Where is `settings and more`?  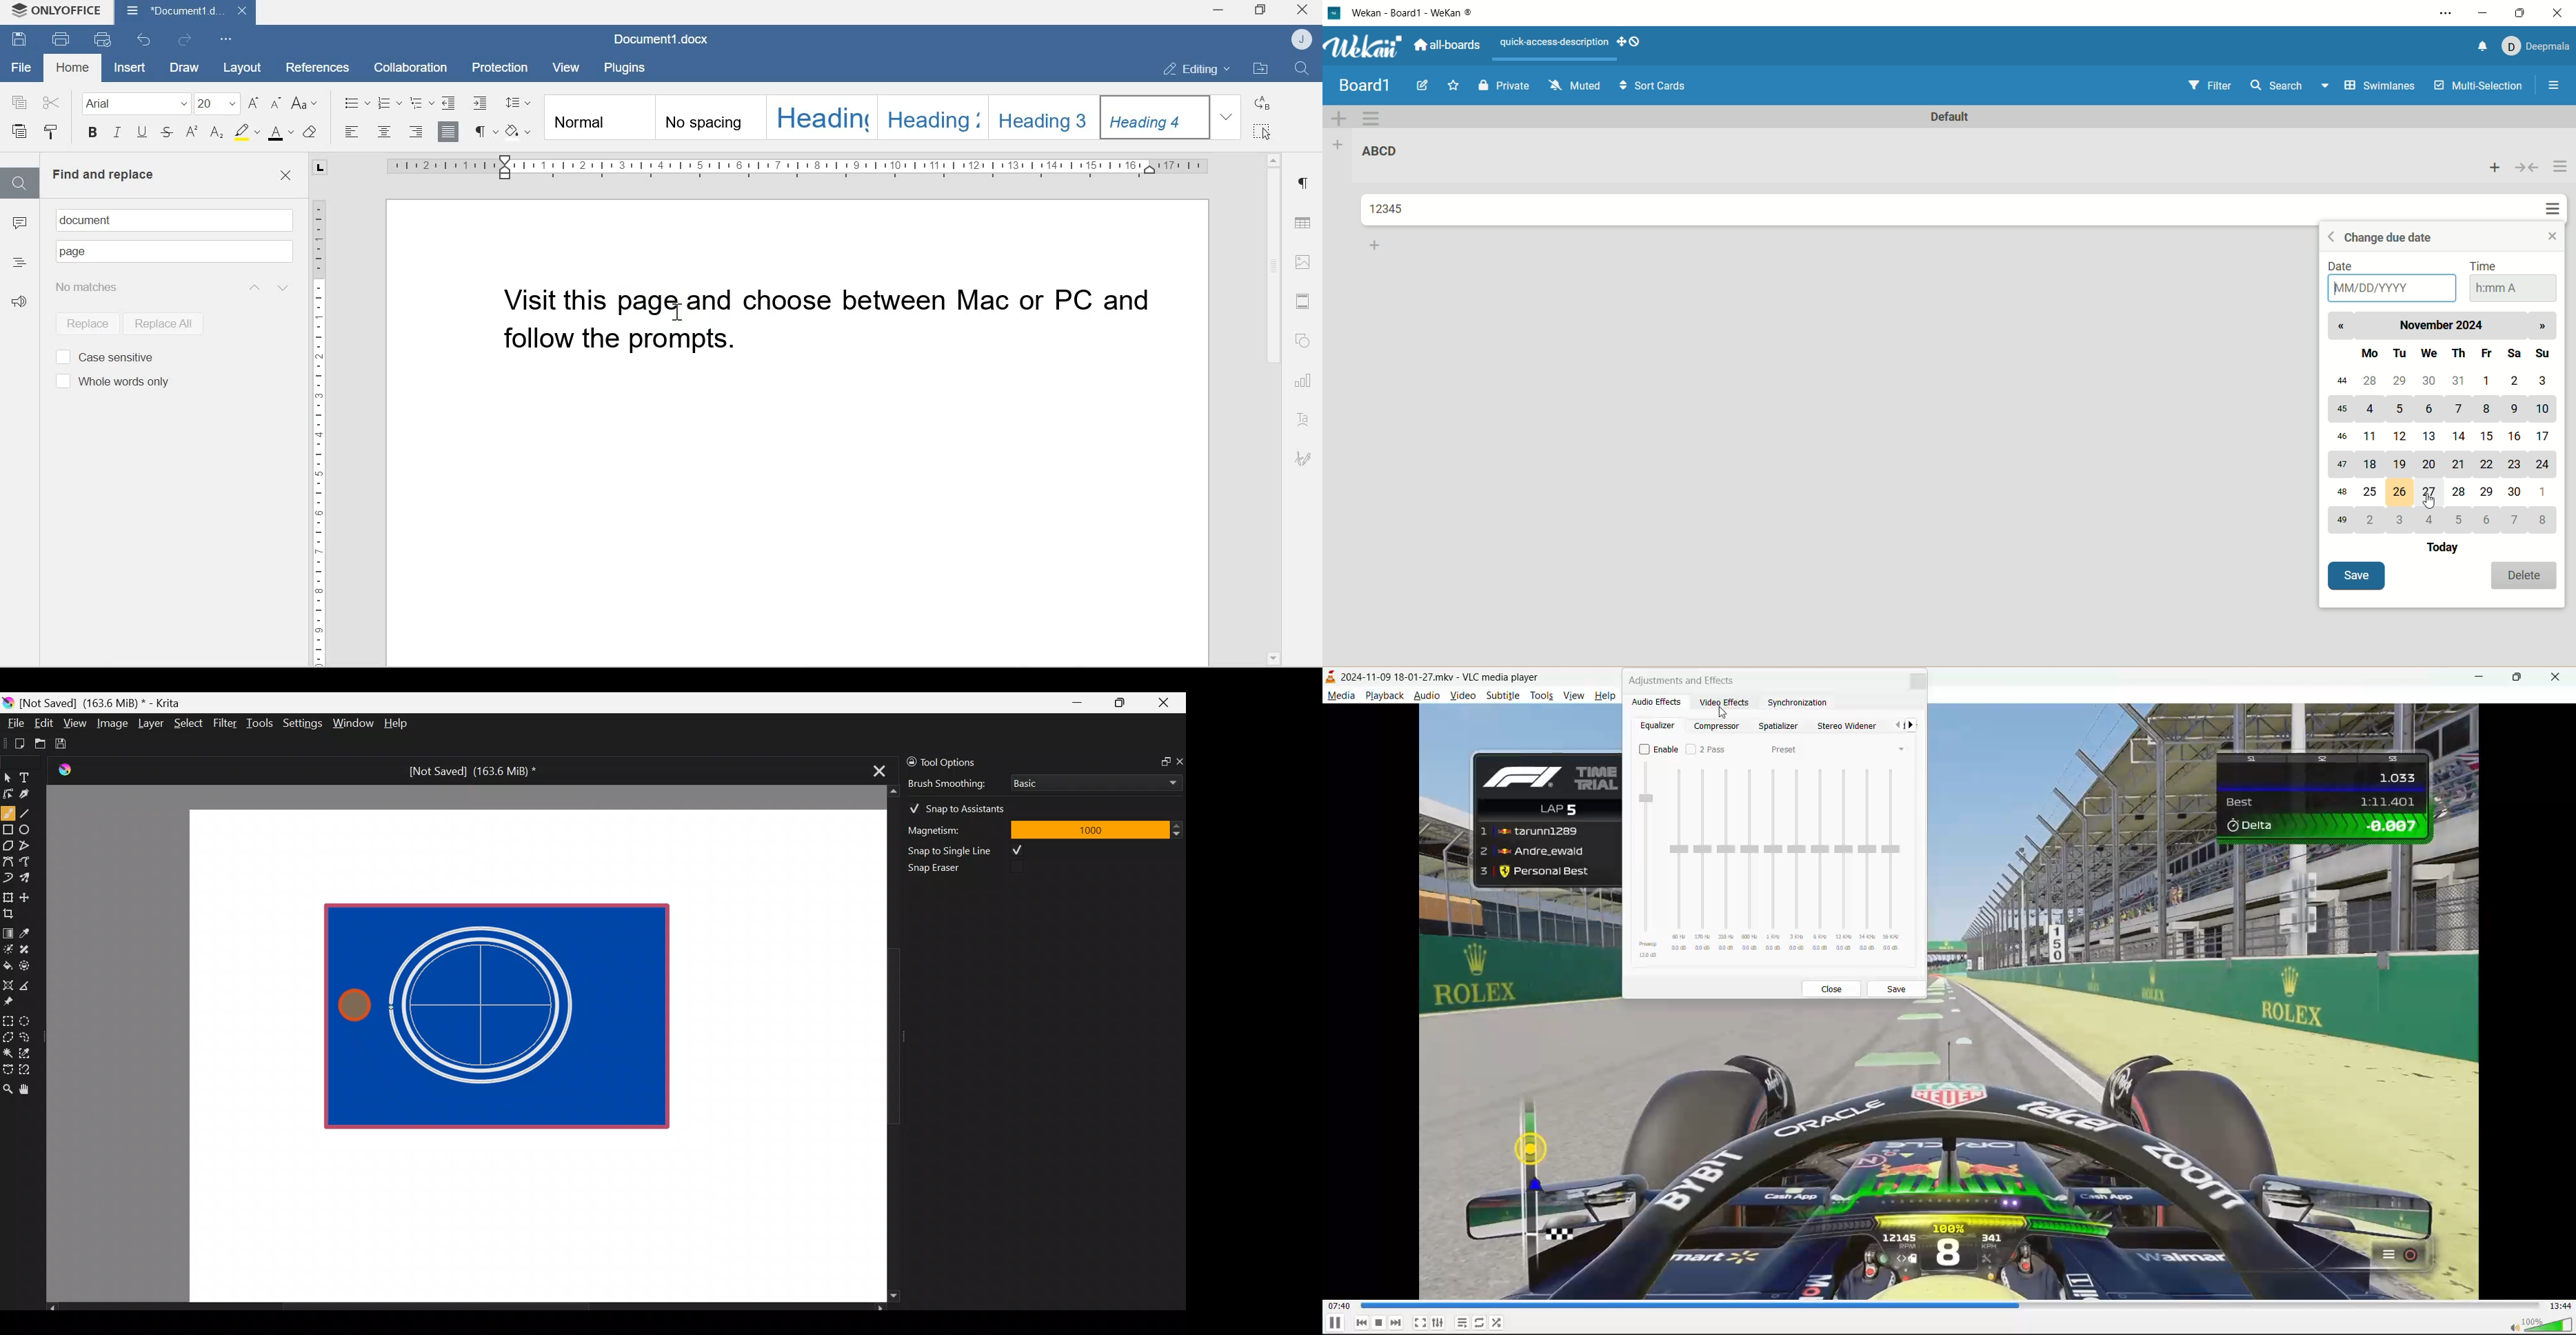 settings and more is located at coordinates (2439, 13).